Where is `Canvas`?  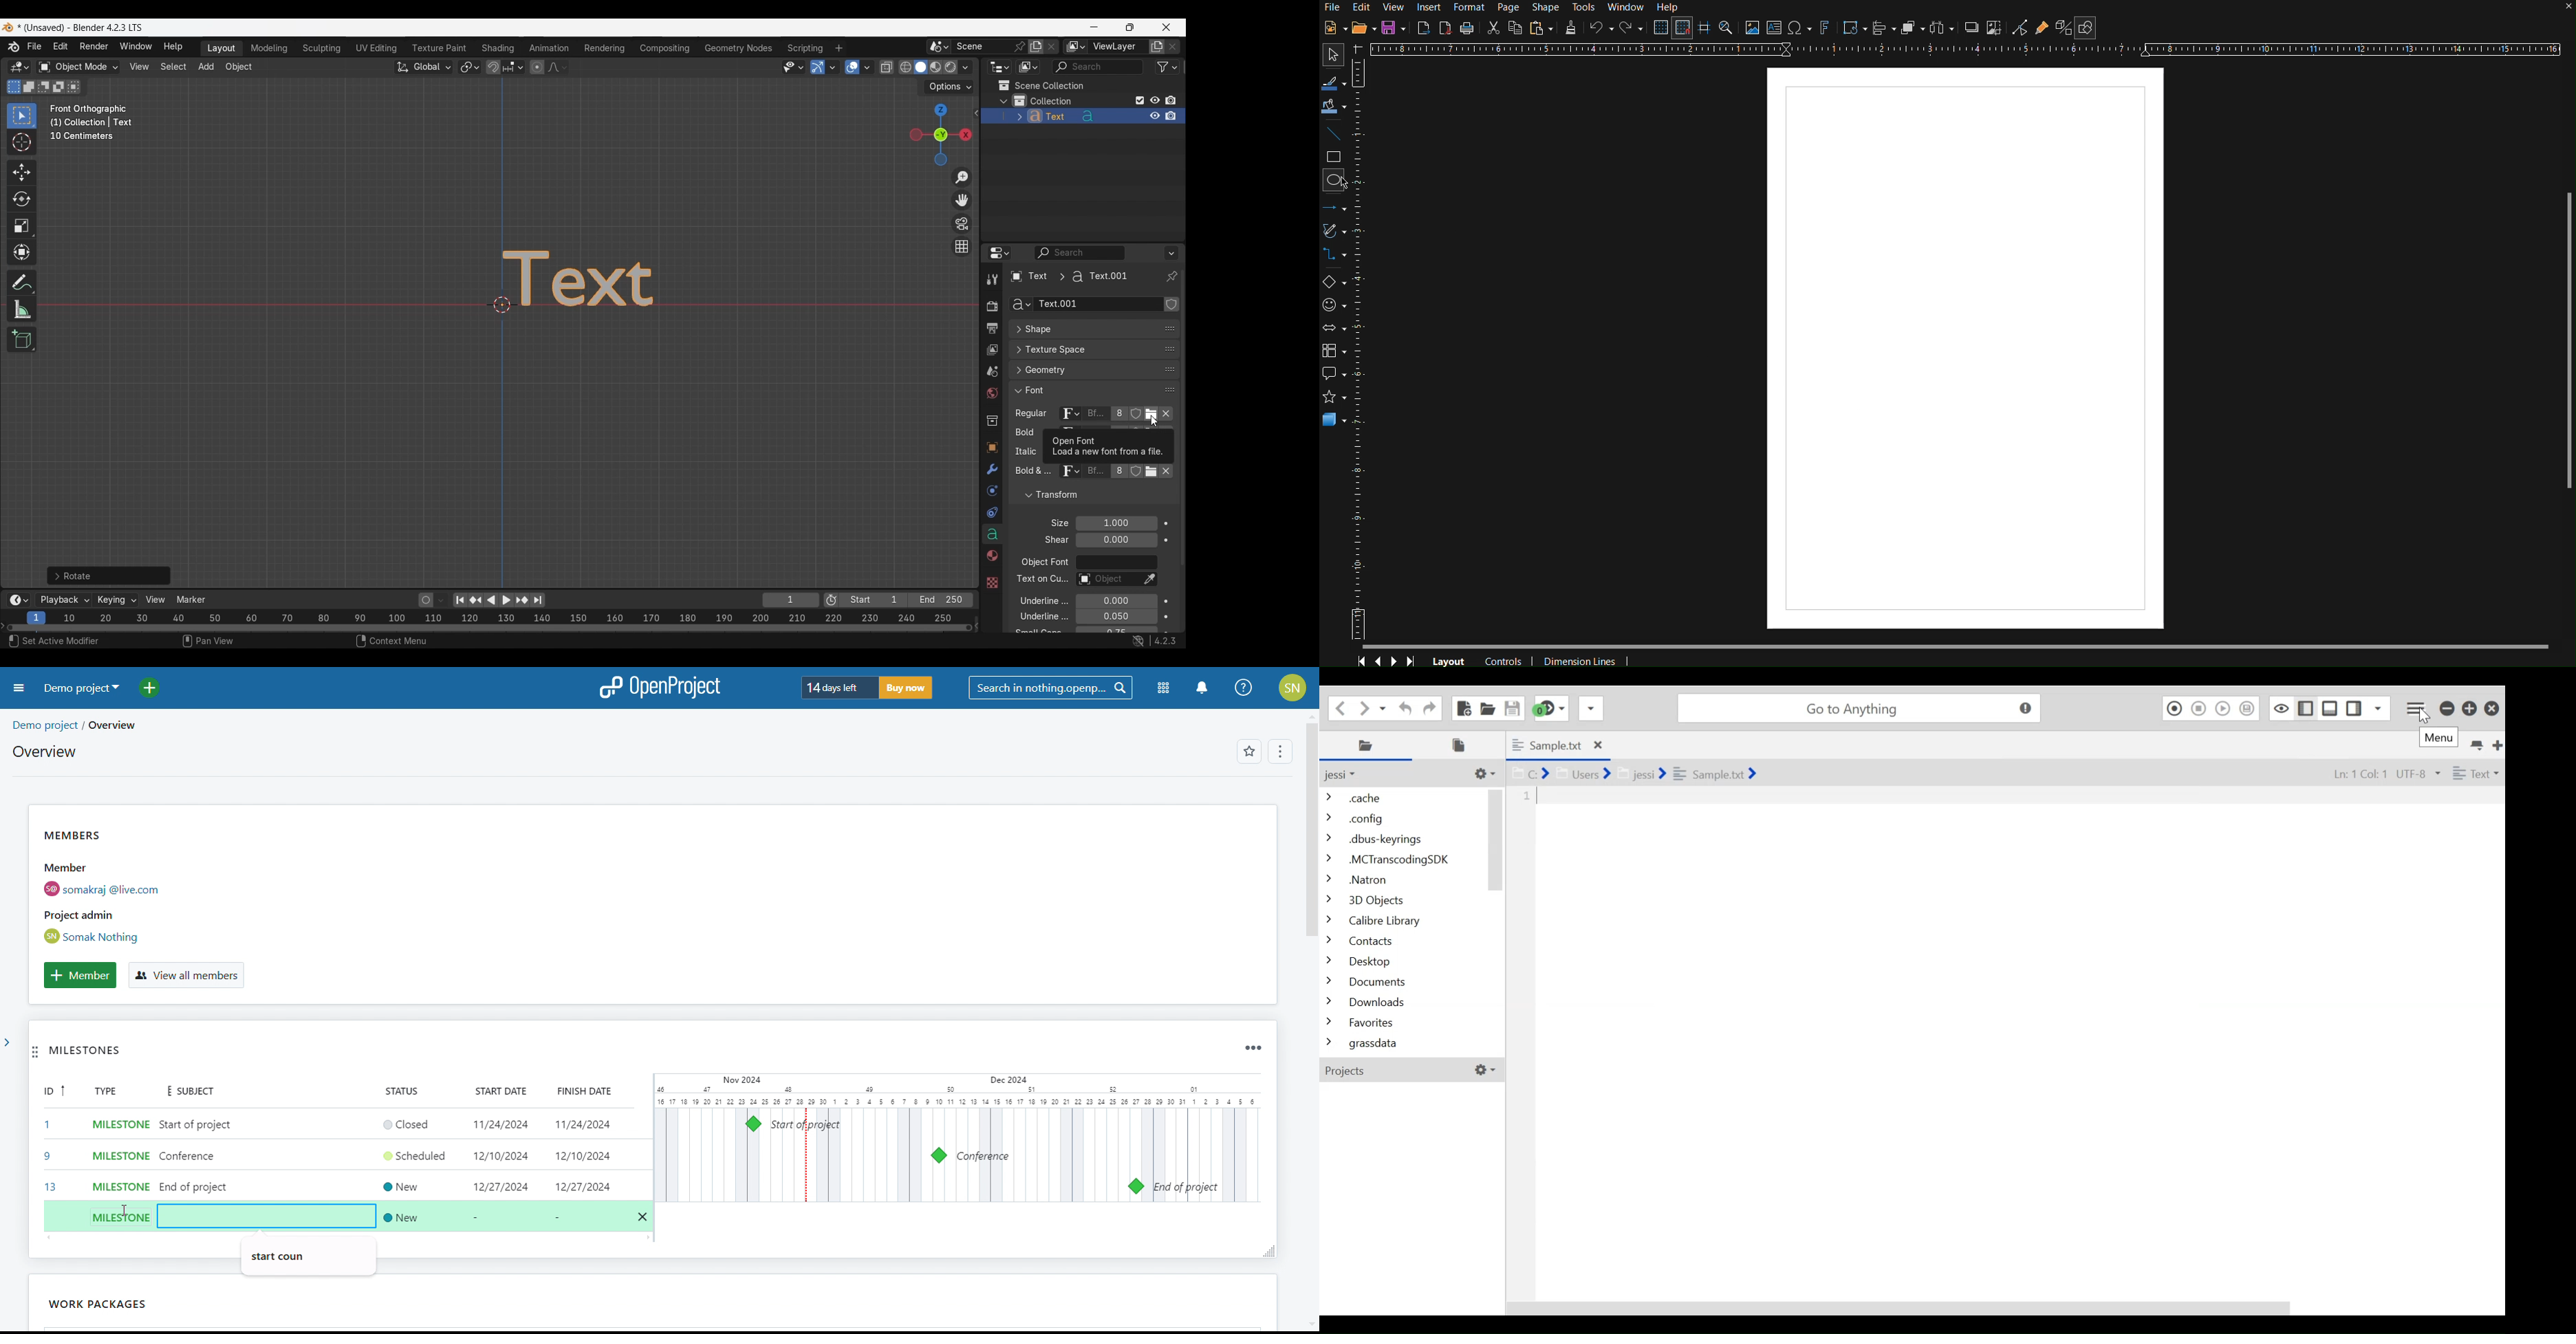 Canvas is located at coordinates (1965, 352).